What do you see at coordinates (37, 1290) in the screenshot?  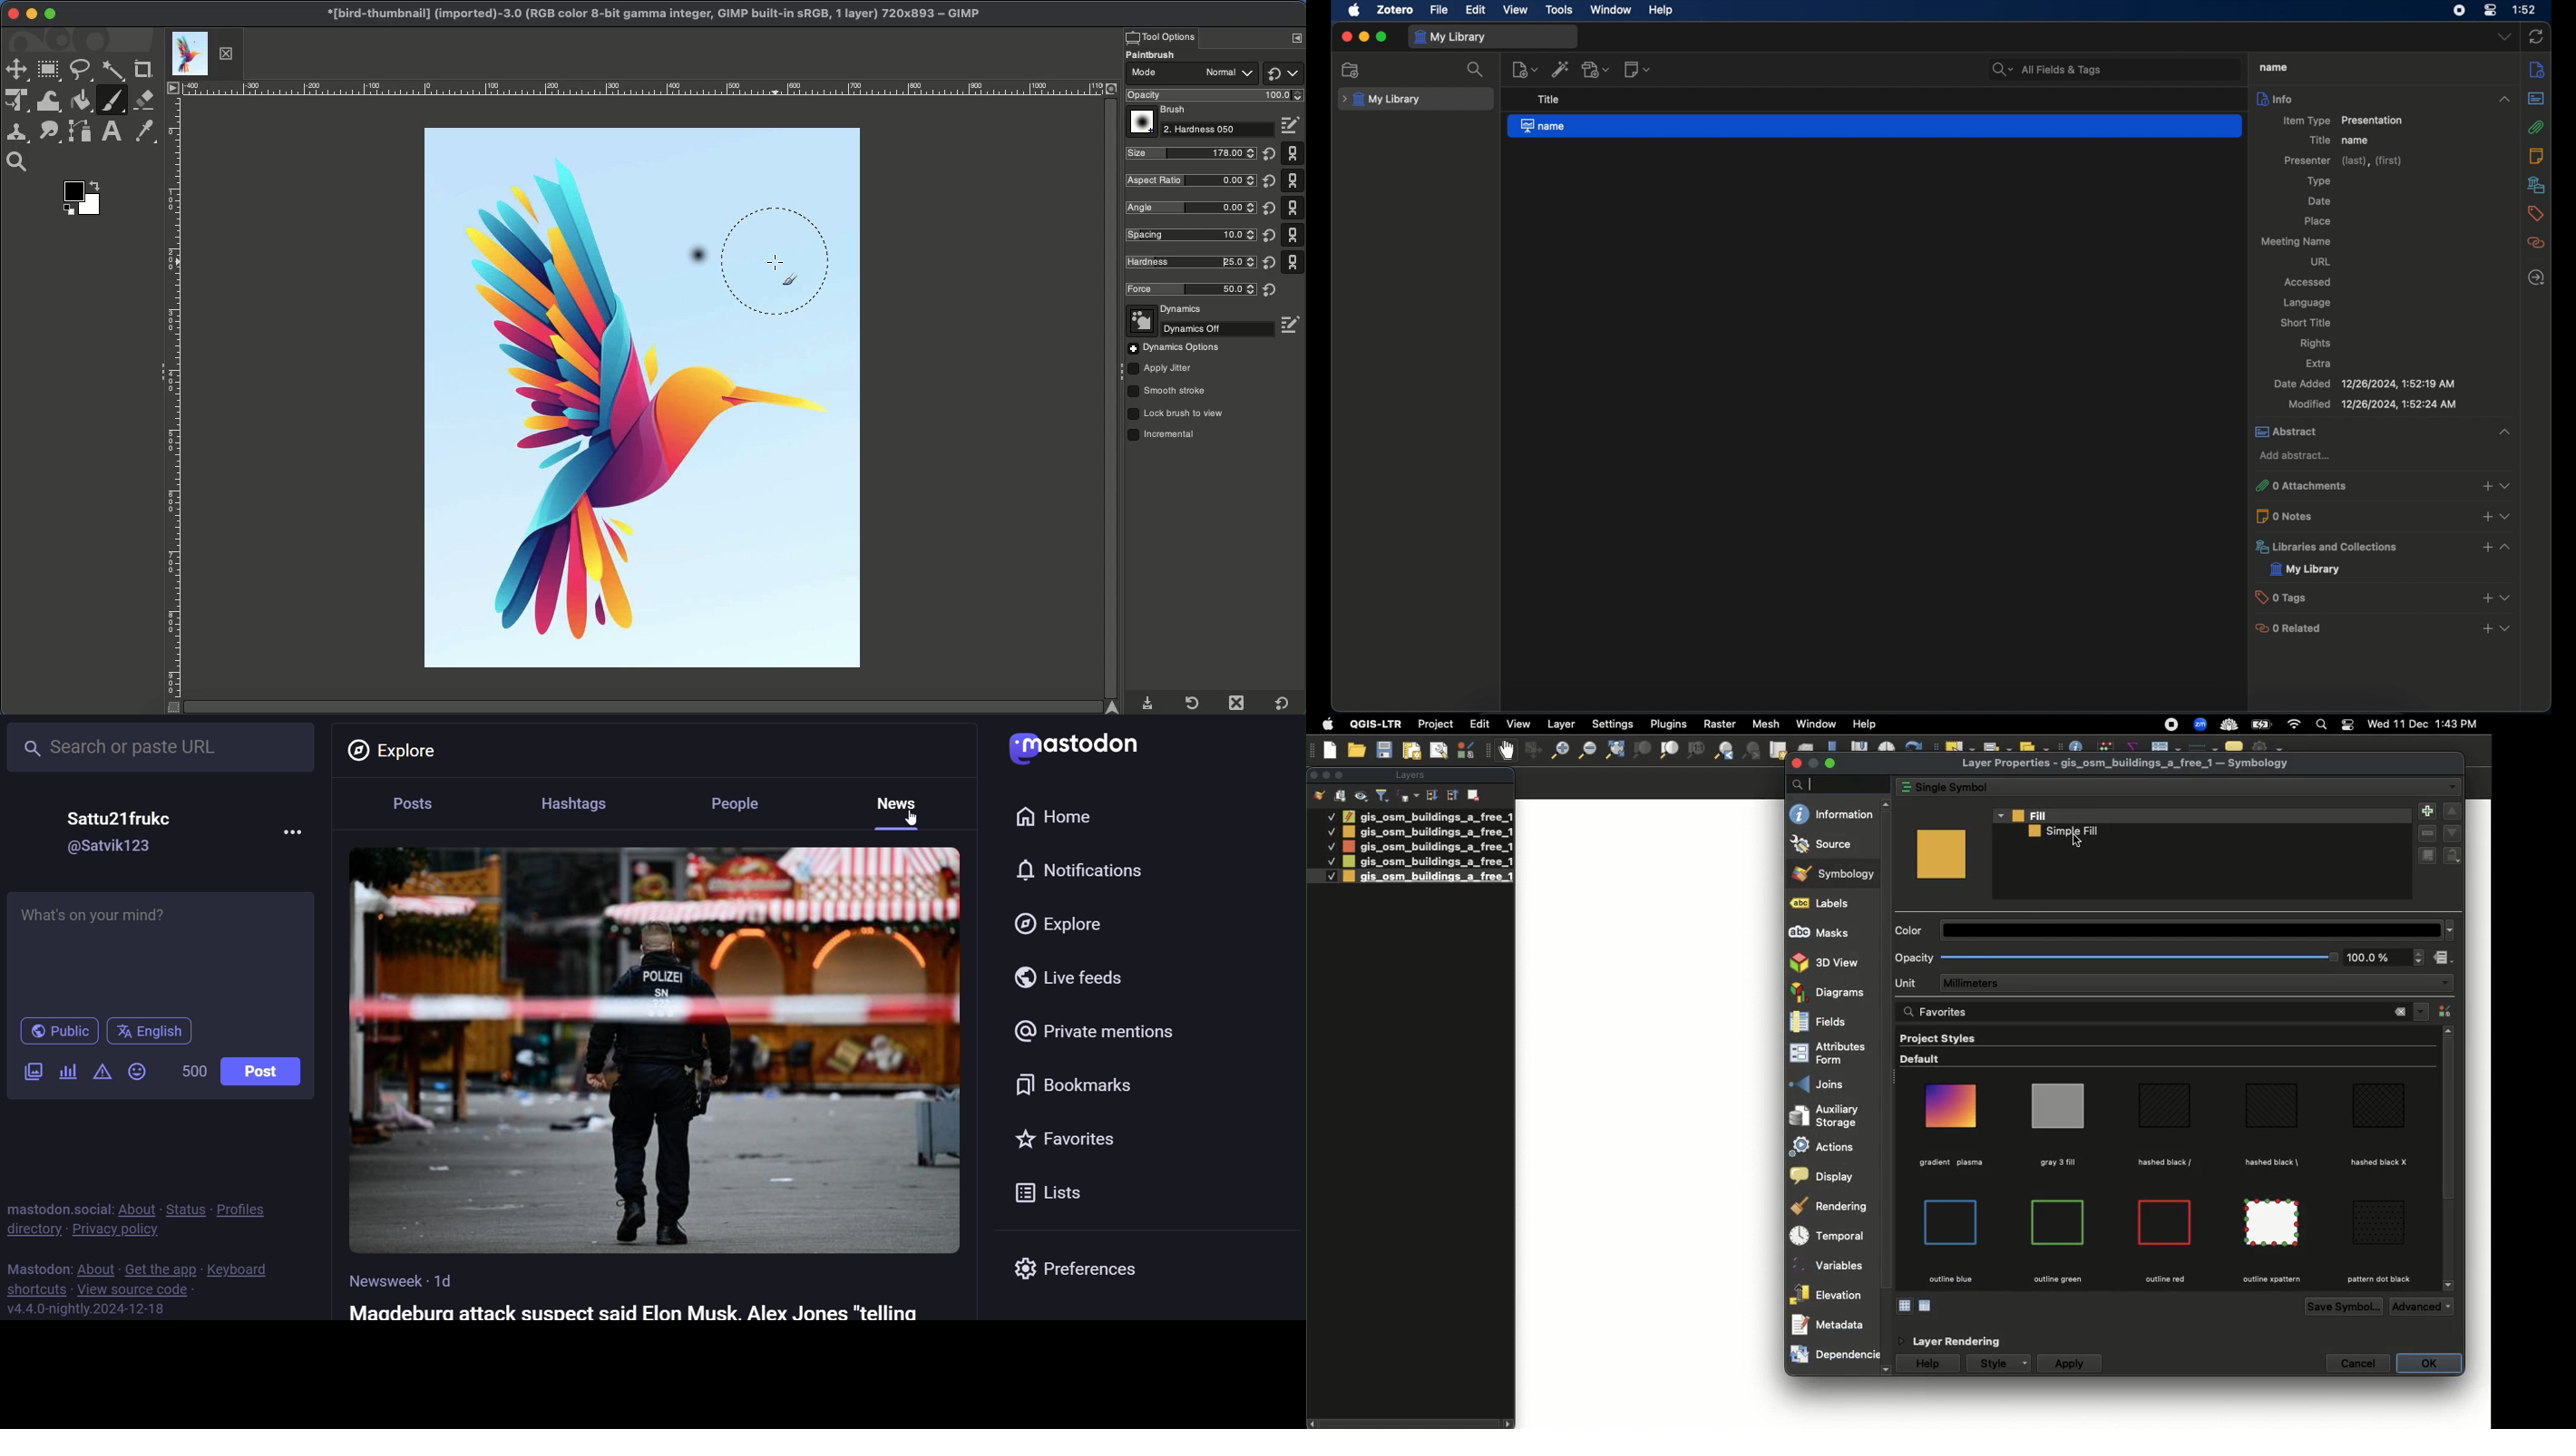 I see `shortcut` at bounding box center [37, 1290].